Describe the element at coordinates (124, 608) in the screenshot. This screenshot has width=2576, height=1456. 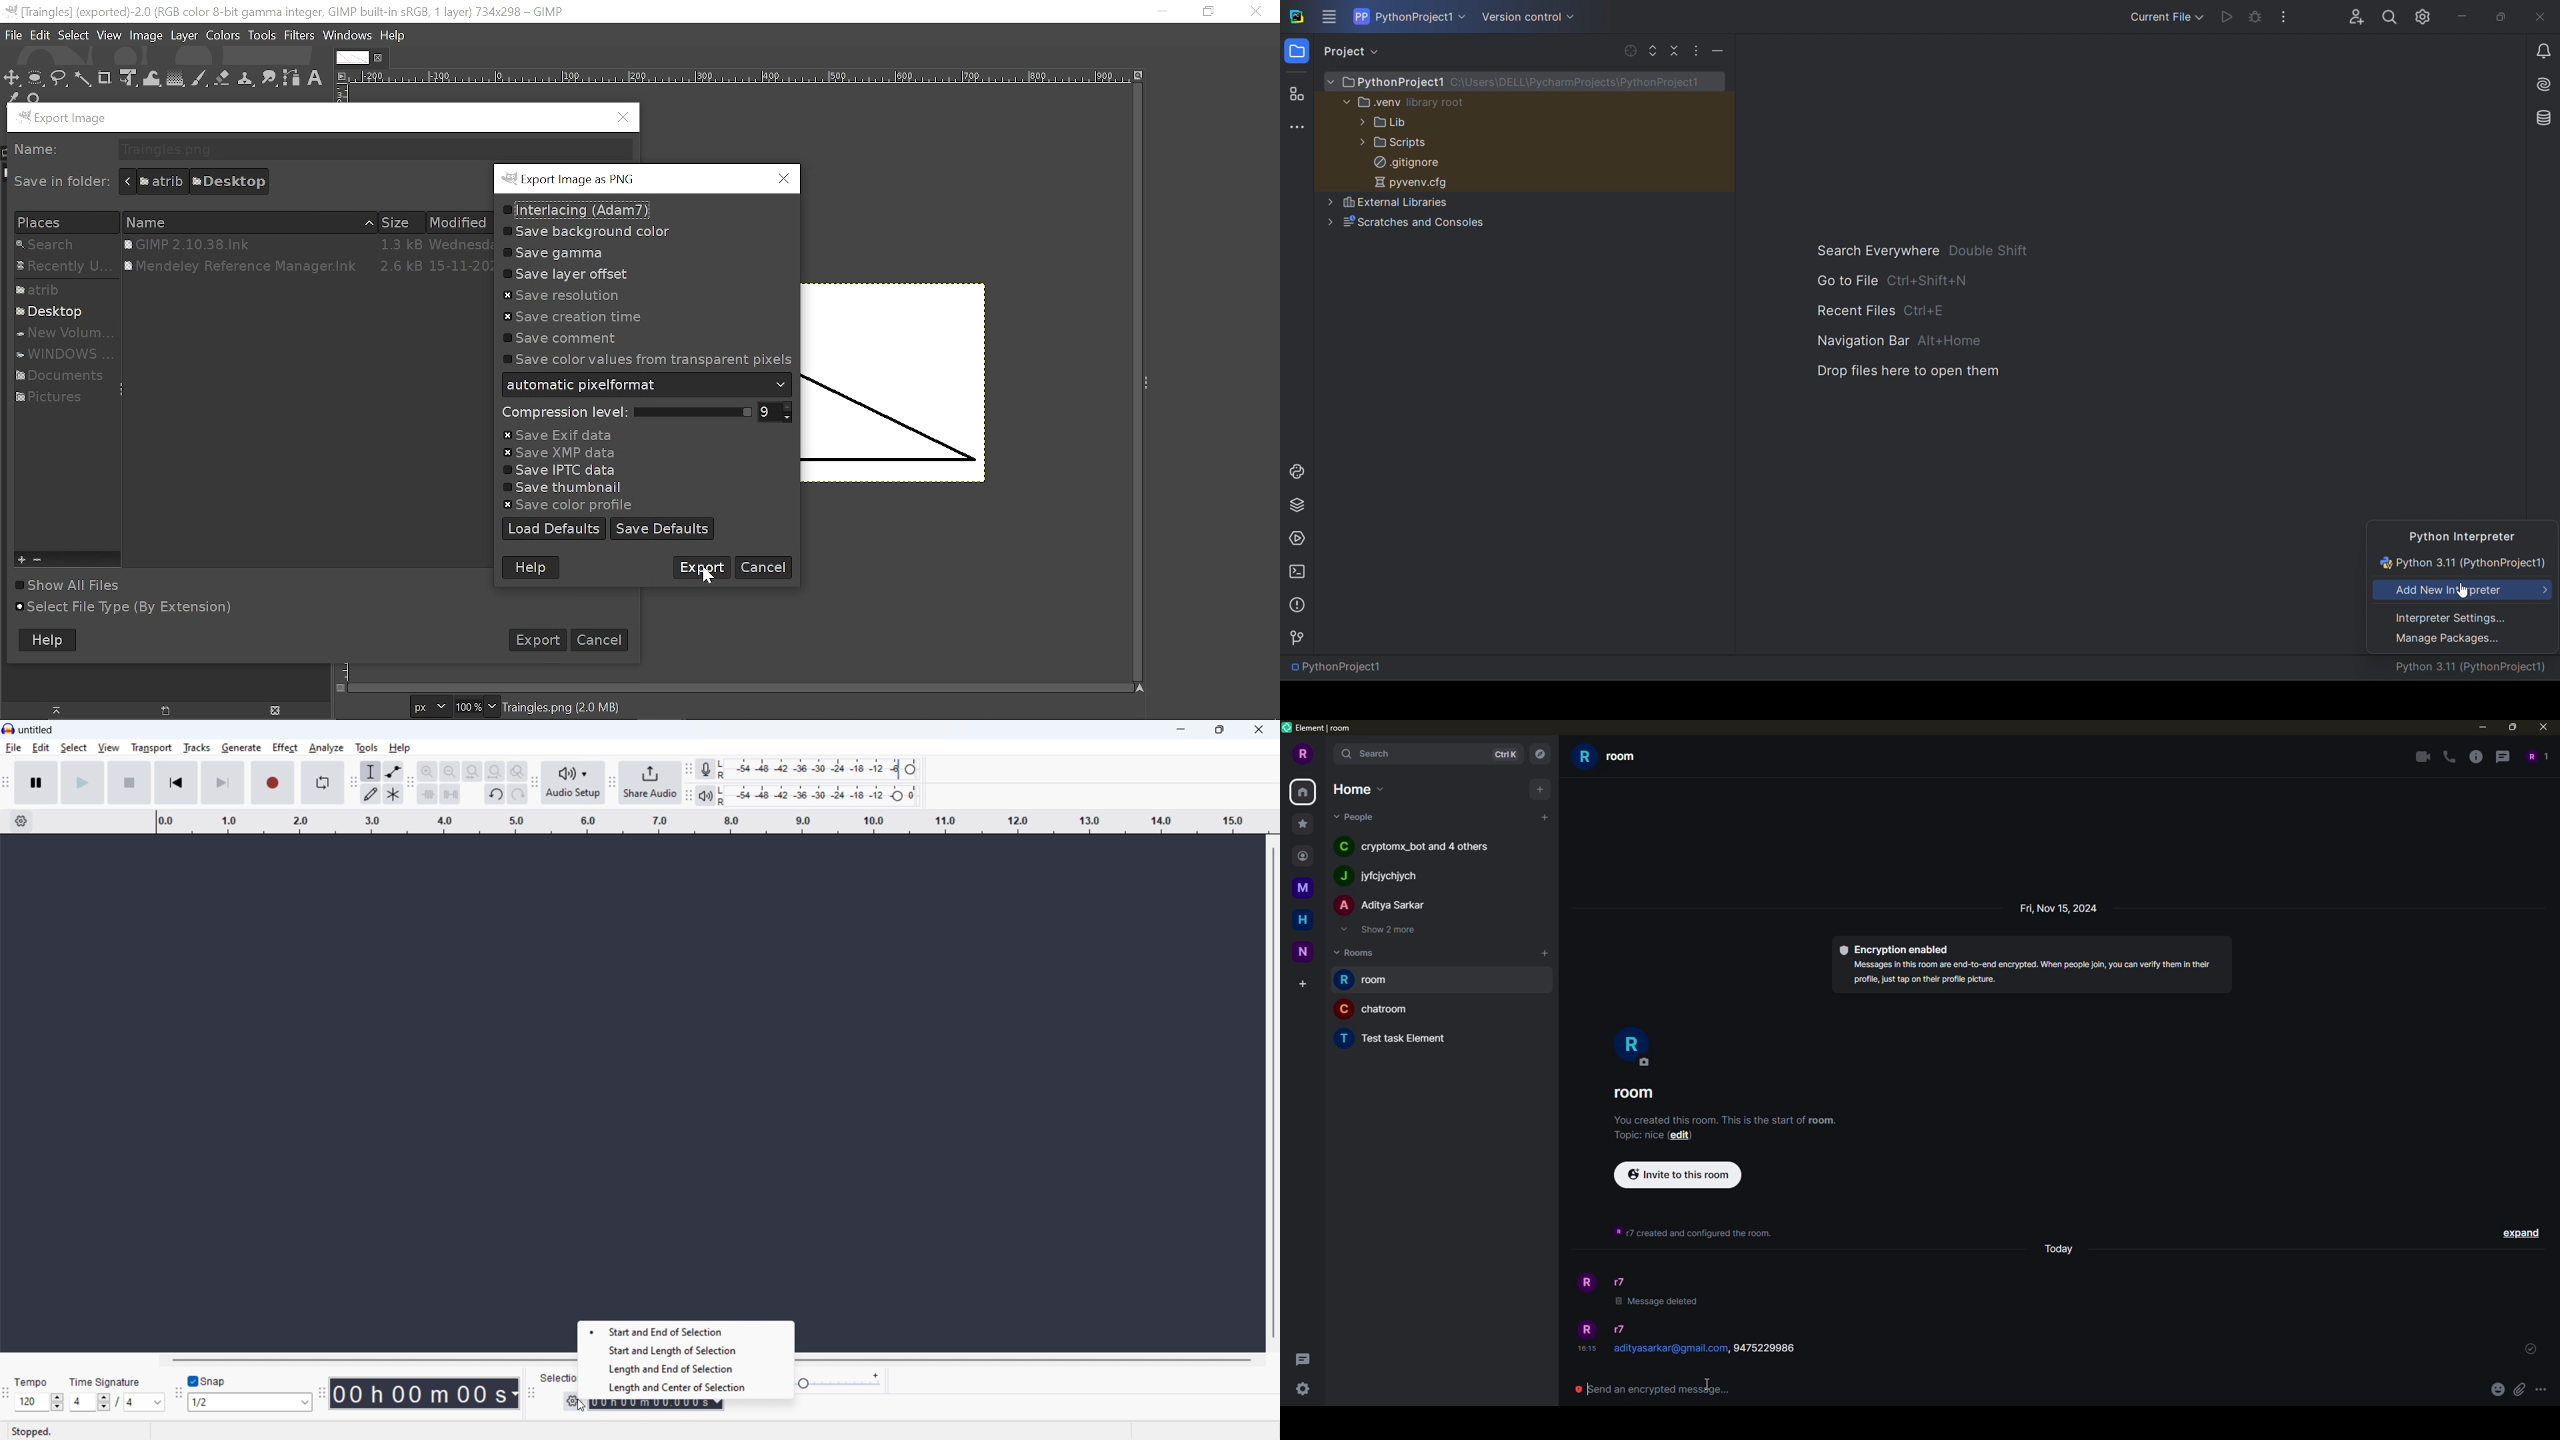
I see `Select File Type (By Extension)` at that location.